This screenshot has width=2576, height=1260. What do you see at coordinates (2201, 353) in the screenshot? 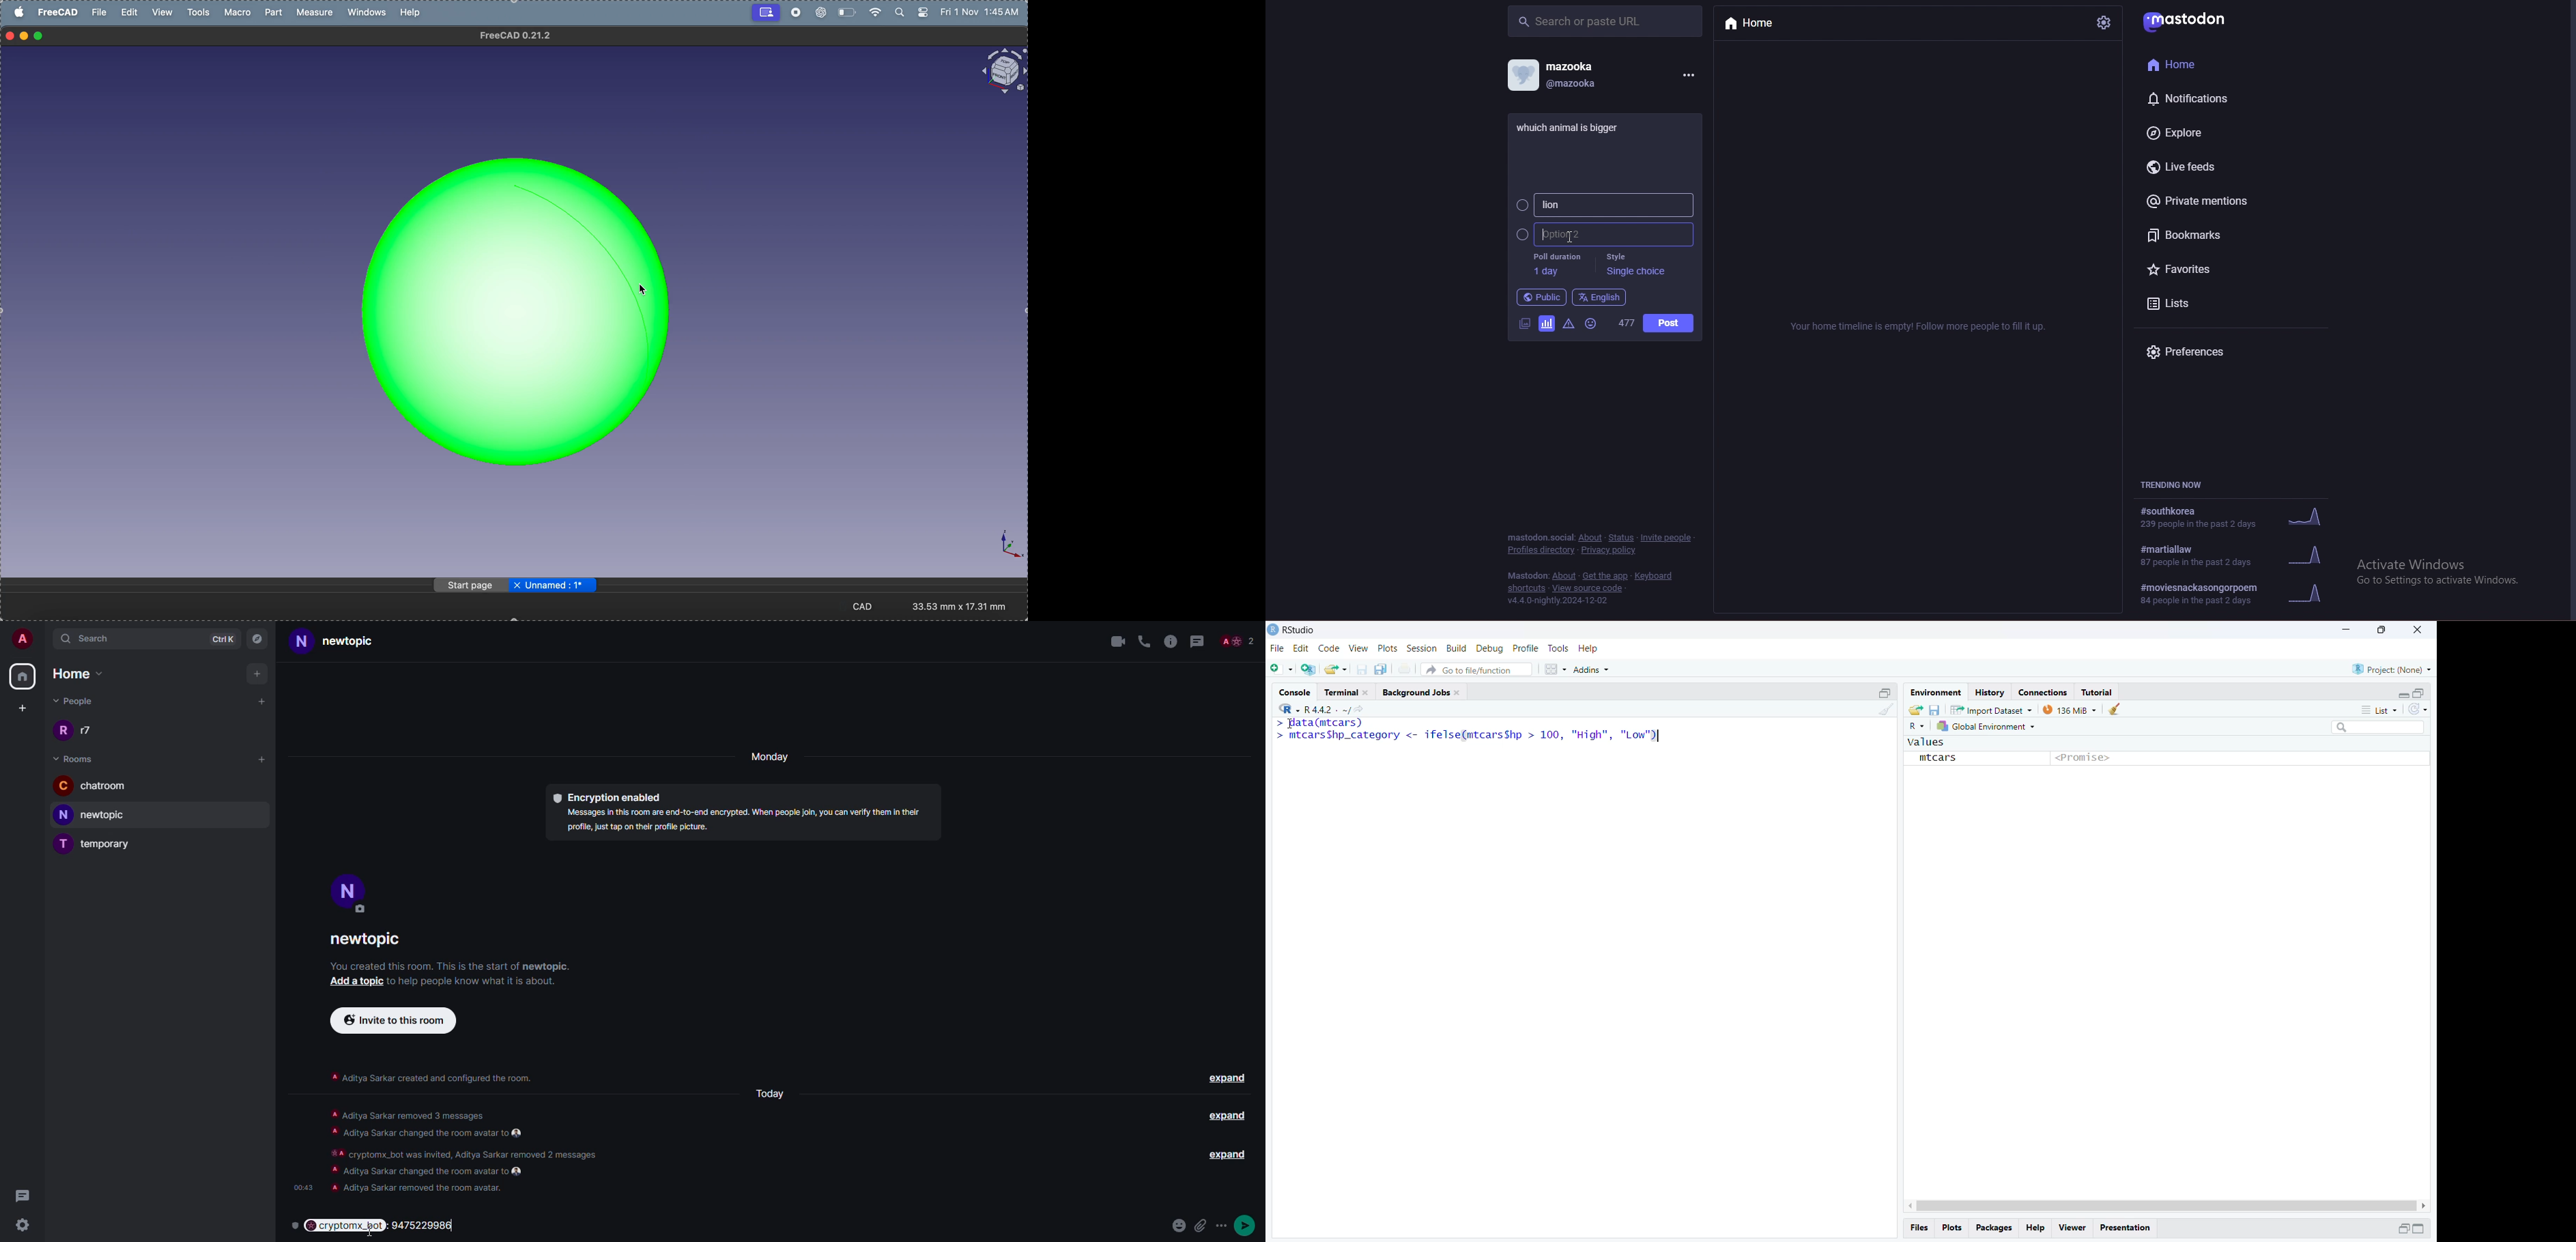
I see `preferences` at bounding box center [2201, 353].